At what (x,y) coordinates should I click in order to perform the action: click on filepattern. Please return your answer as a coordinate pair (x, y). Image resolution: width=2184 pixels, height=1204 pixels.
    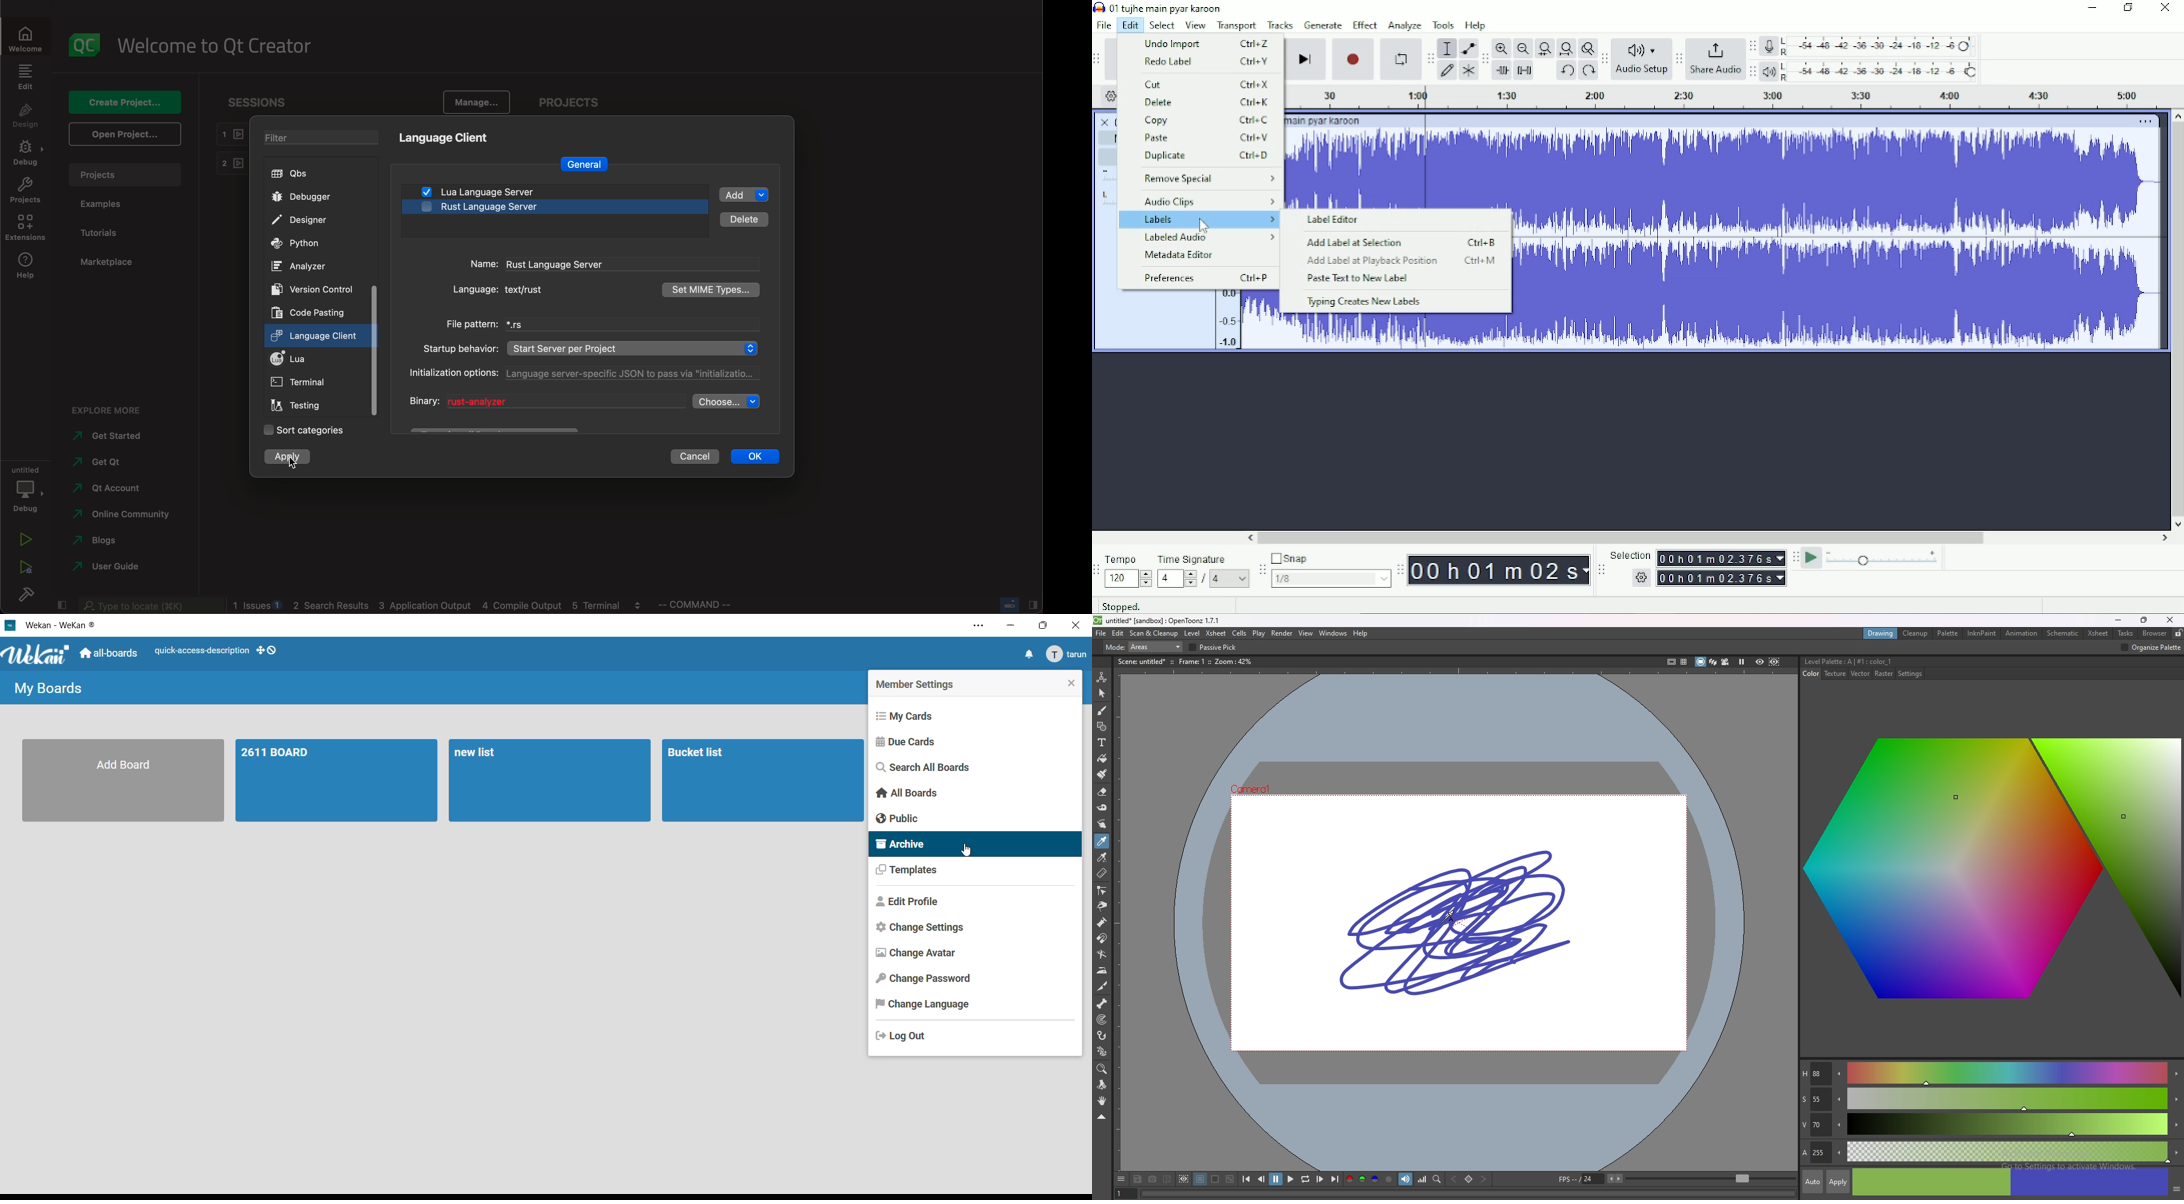
    Looking at the image, I should click on (597, 324).